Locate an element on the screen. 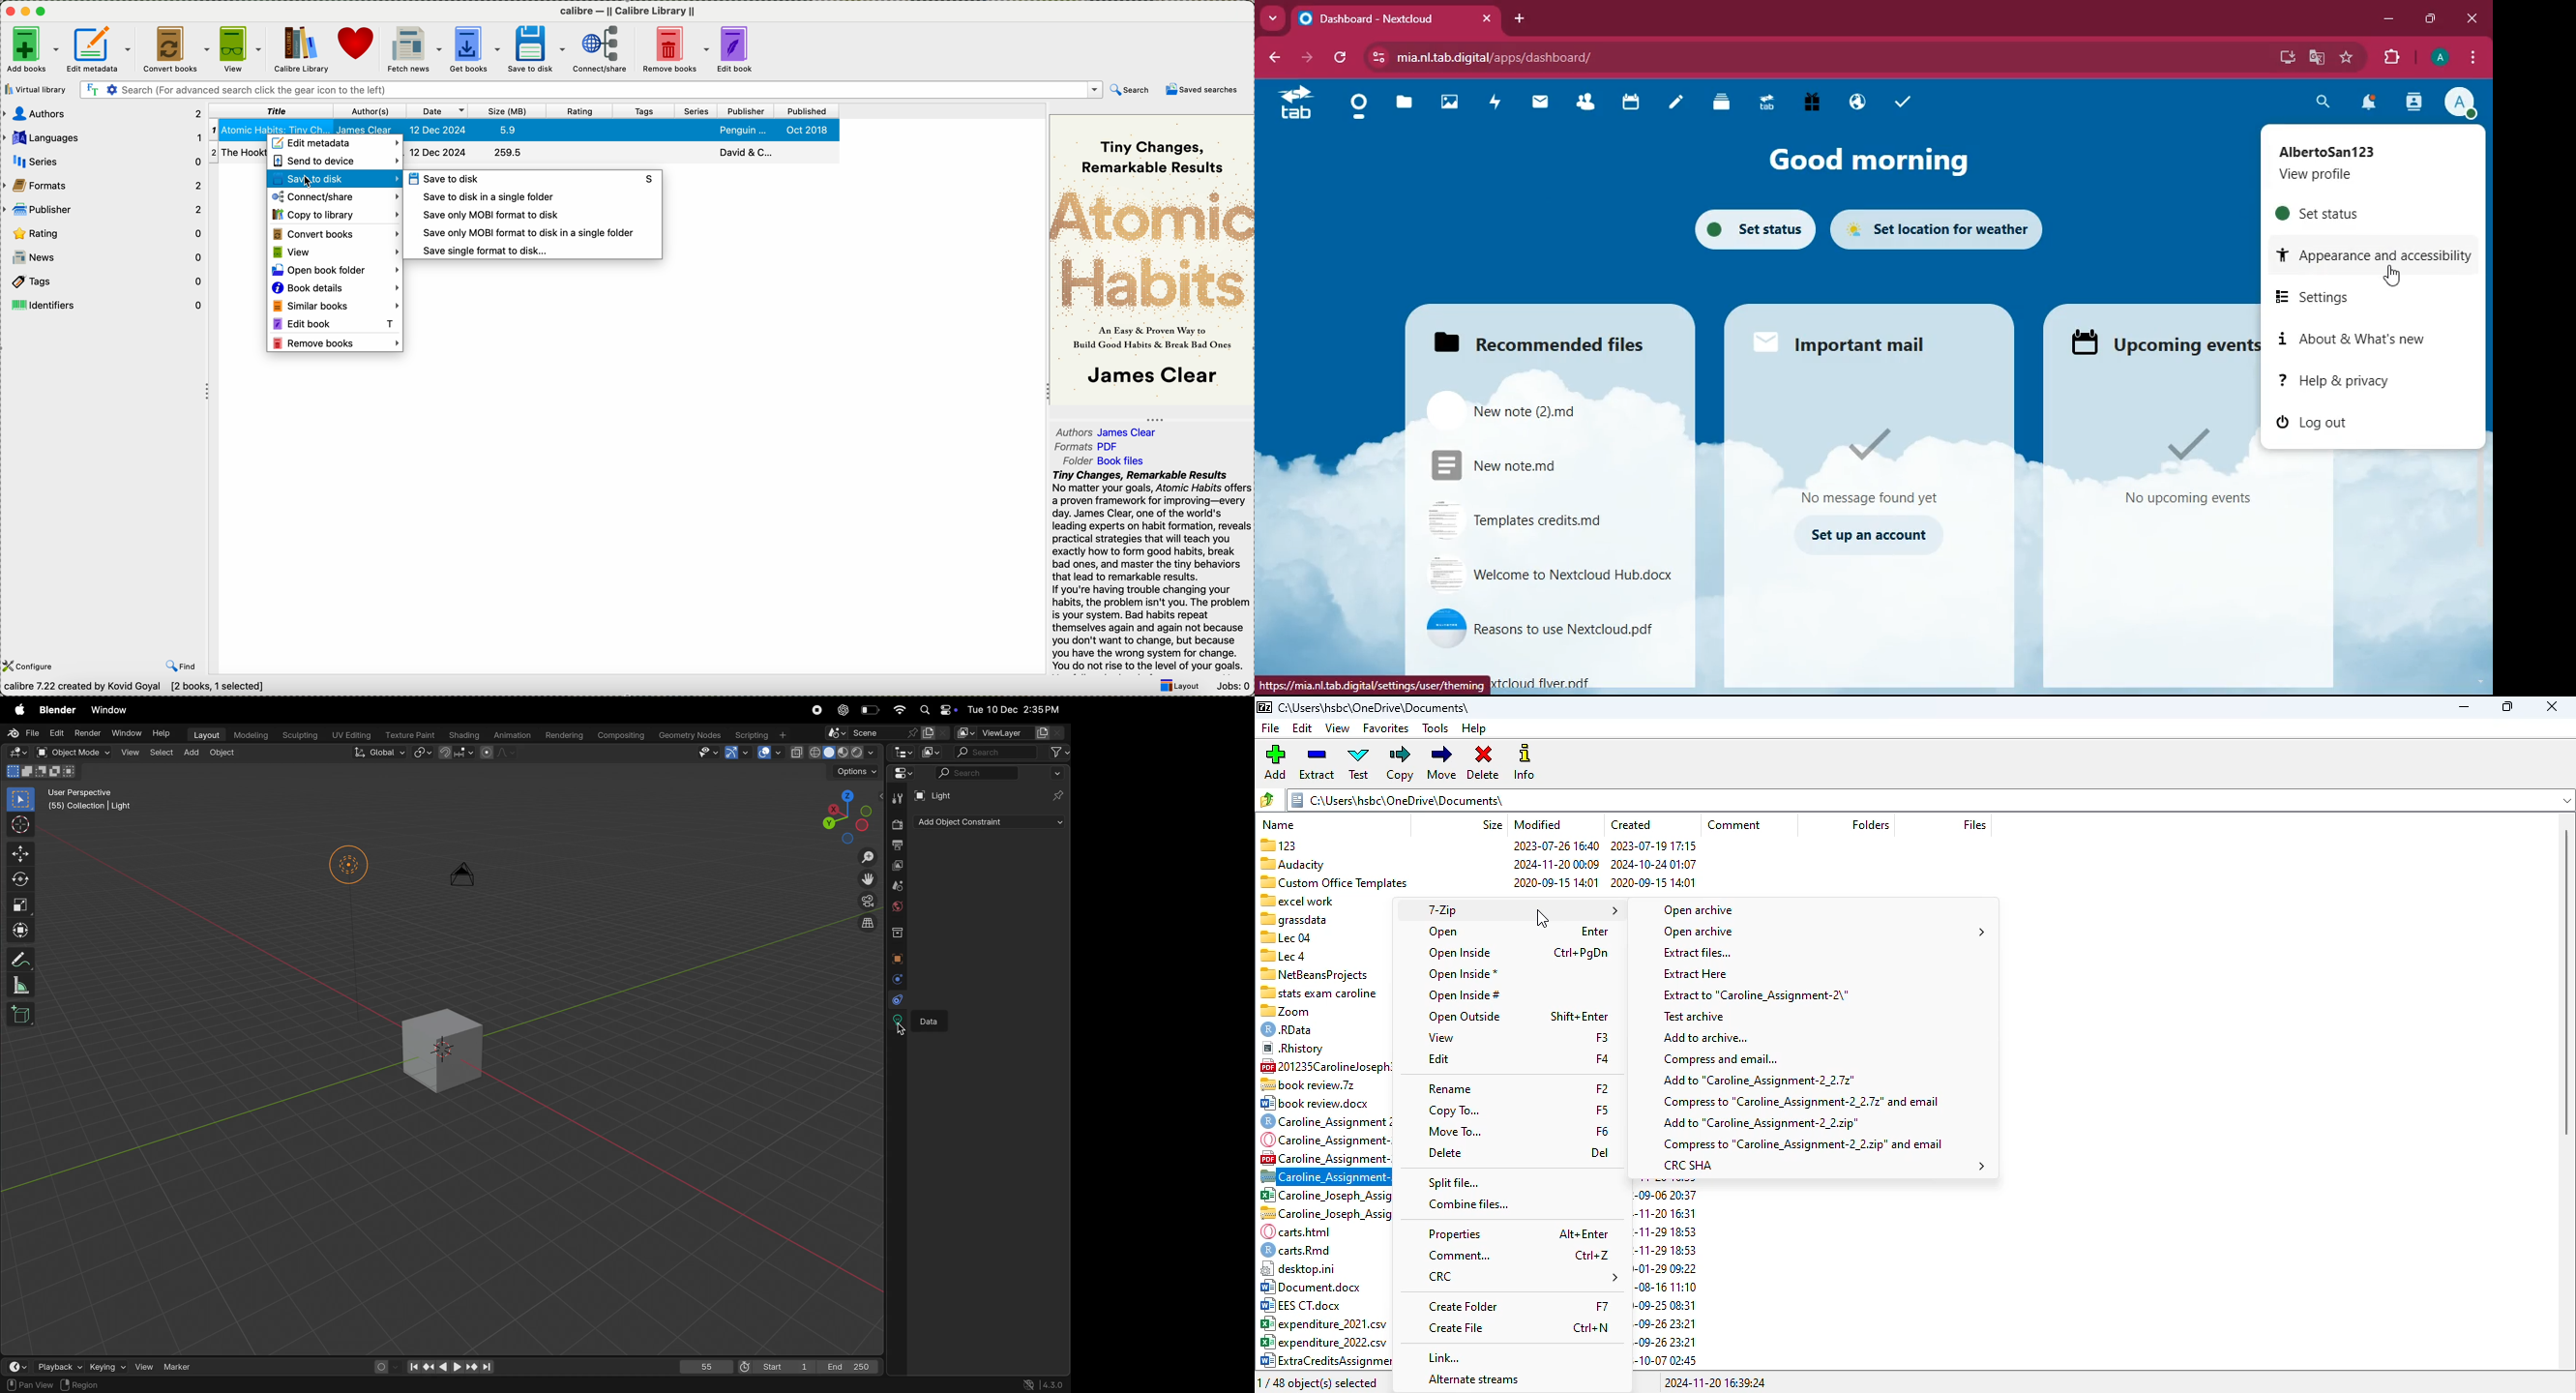 The width and height of the screenshot is (2576, 1400). select is located at coordinates (21, 1385).